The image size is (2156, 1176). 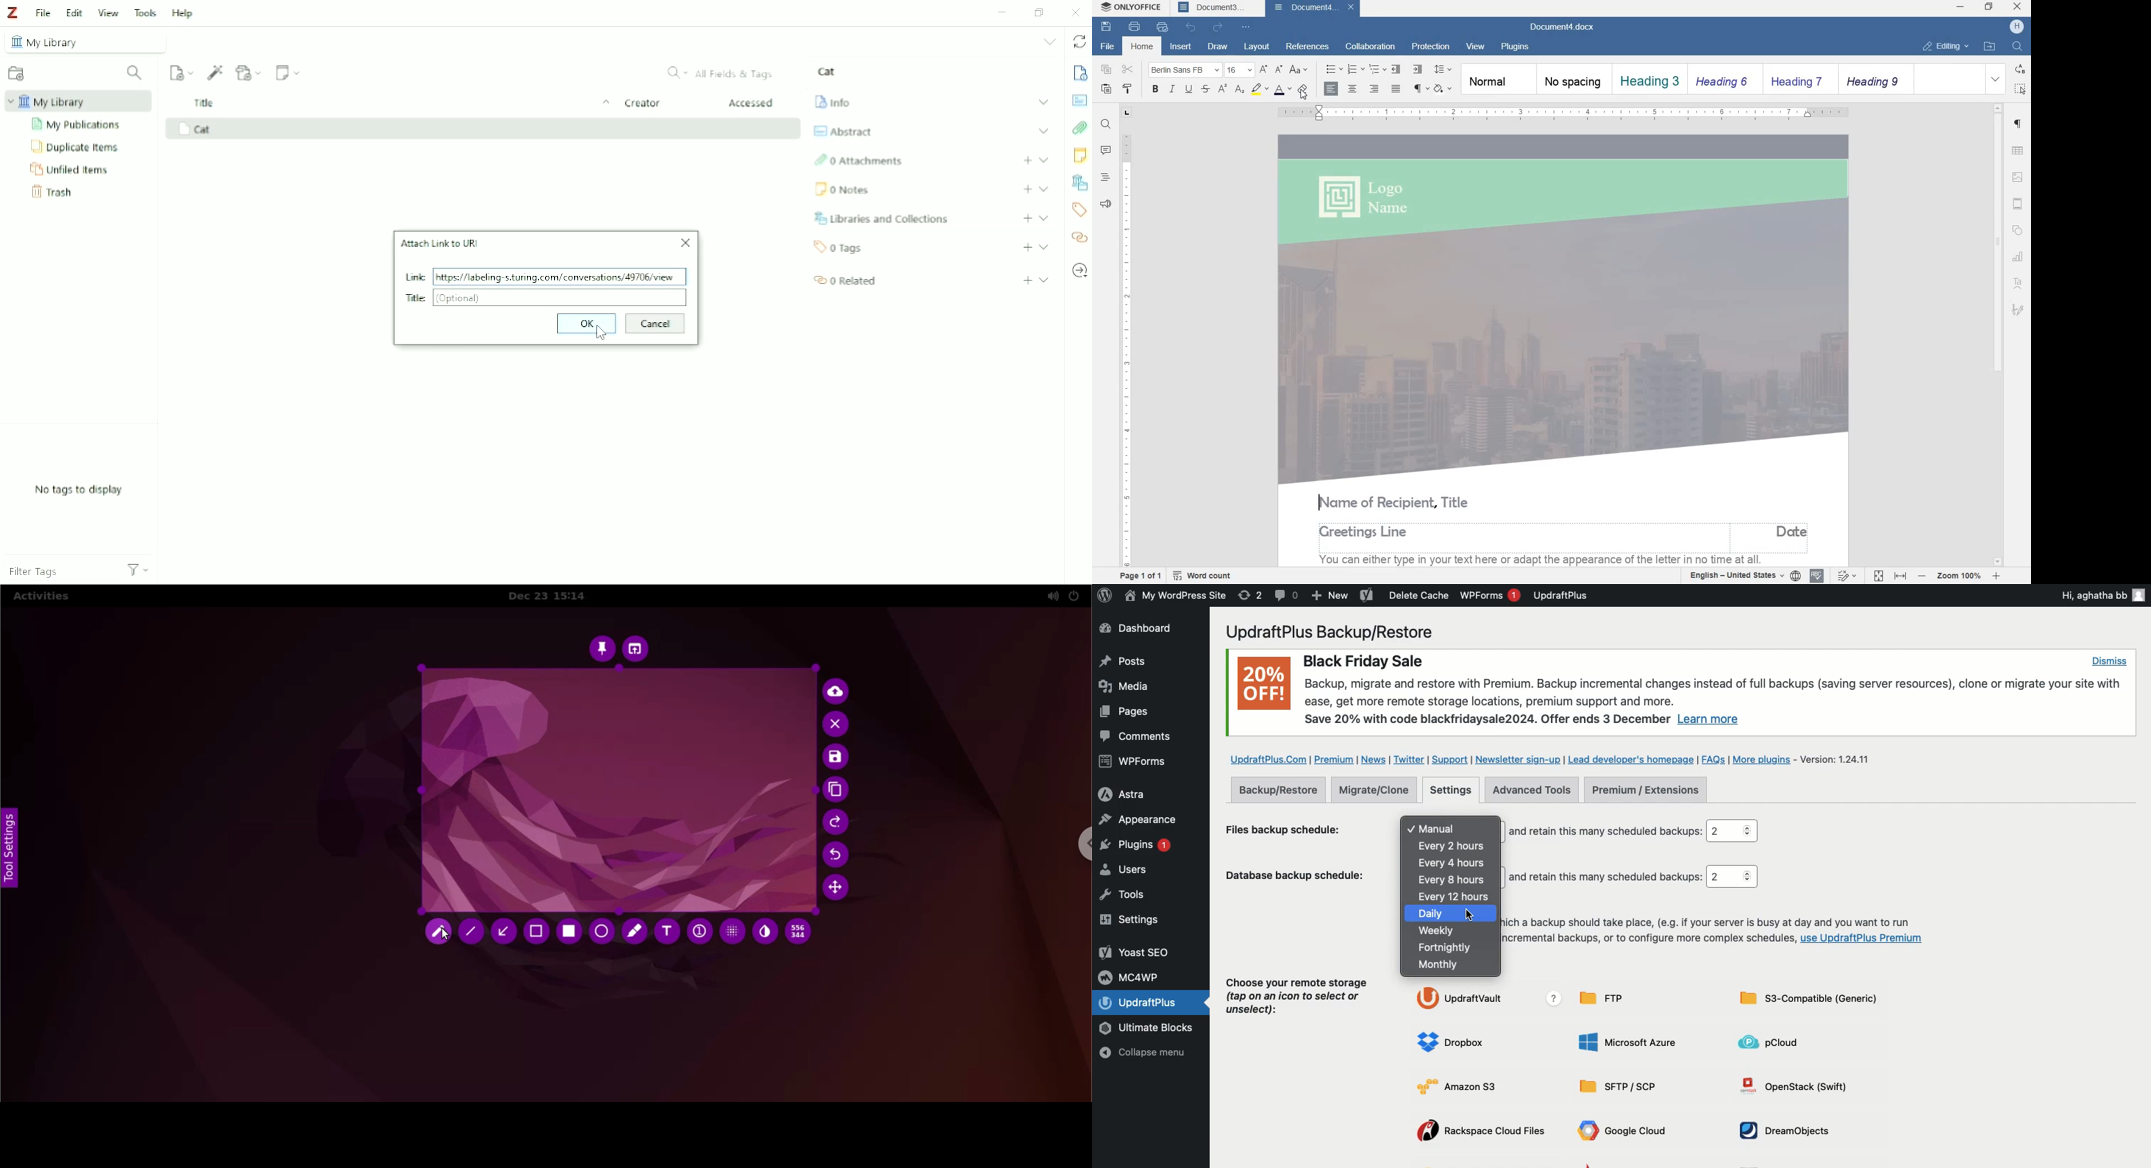 I want to click on My Library, so click(x=87, y=41).